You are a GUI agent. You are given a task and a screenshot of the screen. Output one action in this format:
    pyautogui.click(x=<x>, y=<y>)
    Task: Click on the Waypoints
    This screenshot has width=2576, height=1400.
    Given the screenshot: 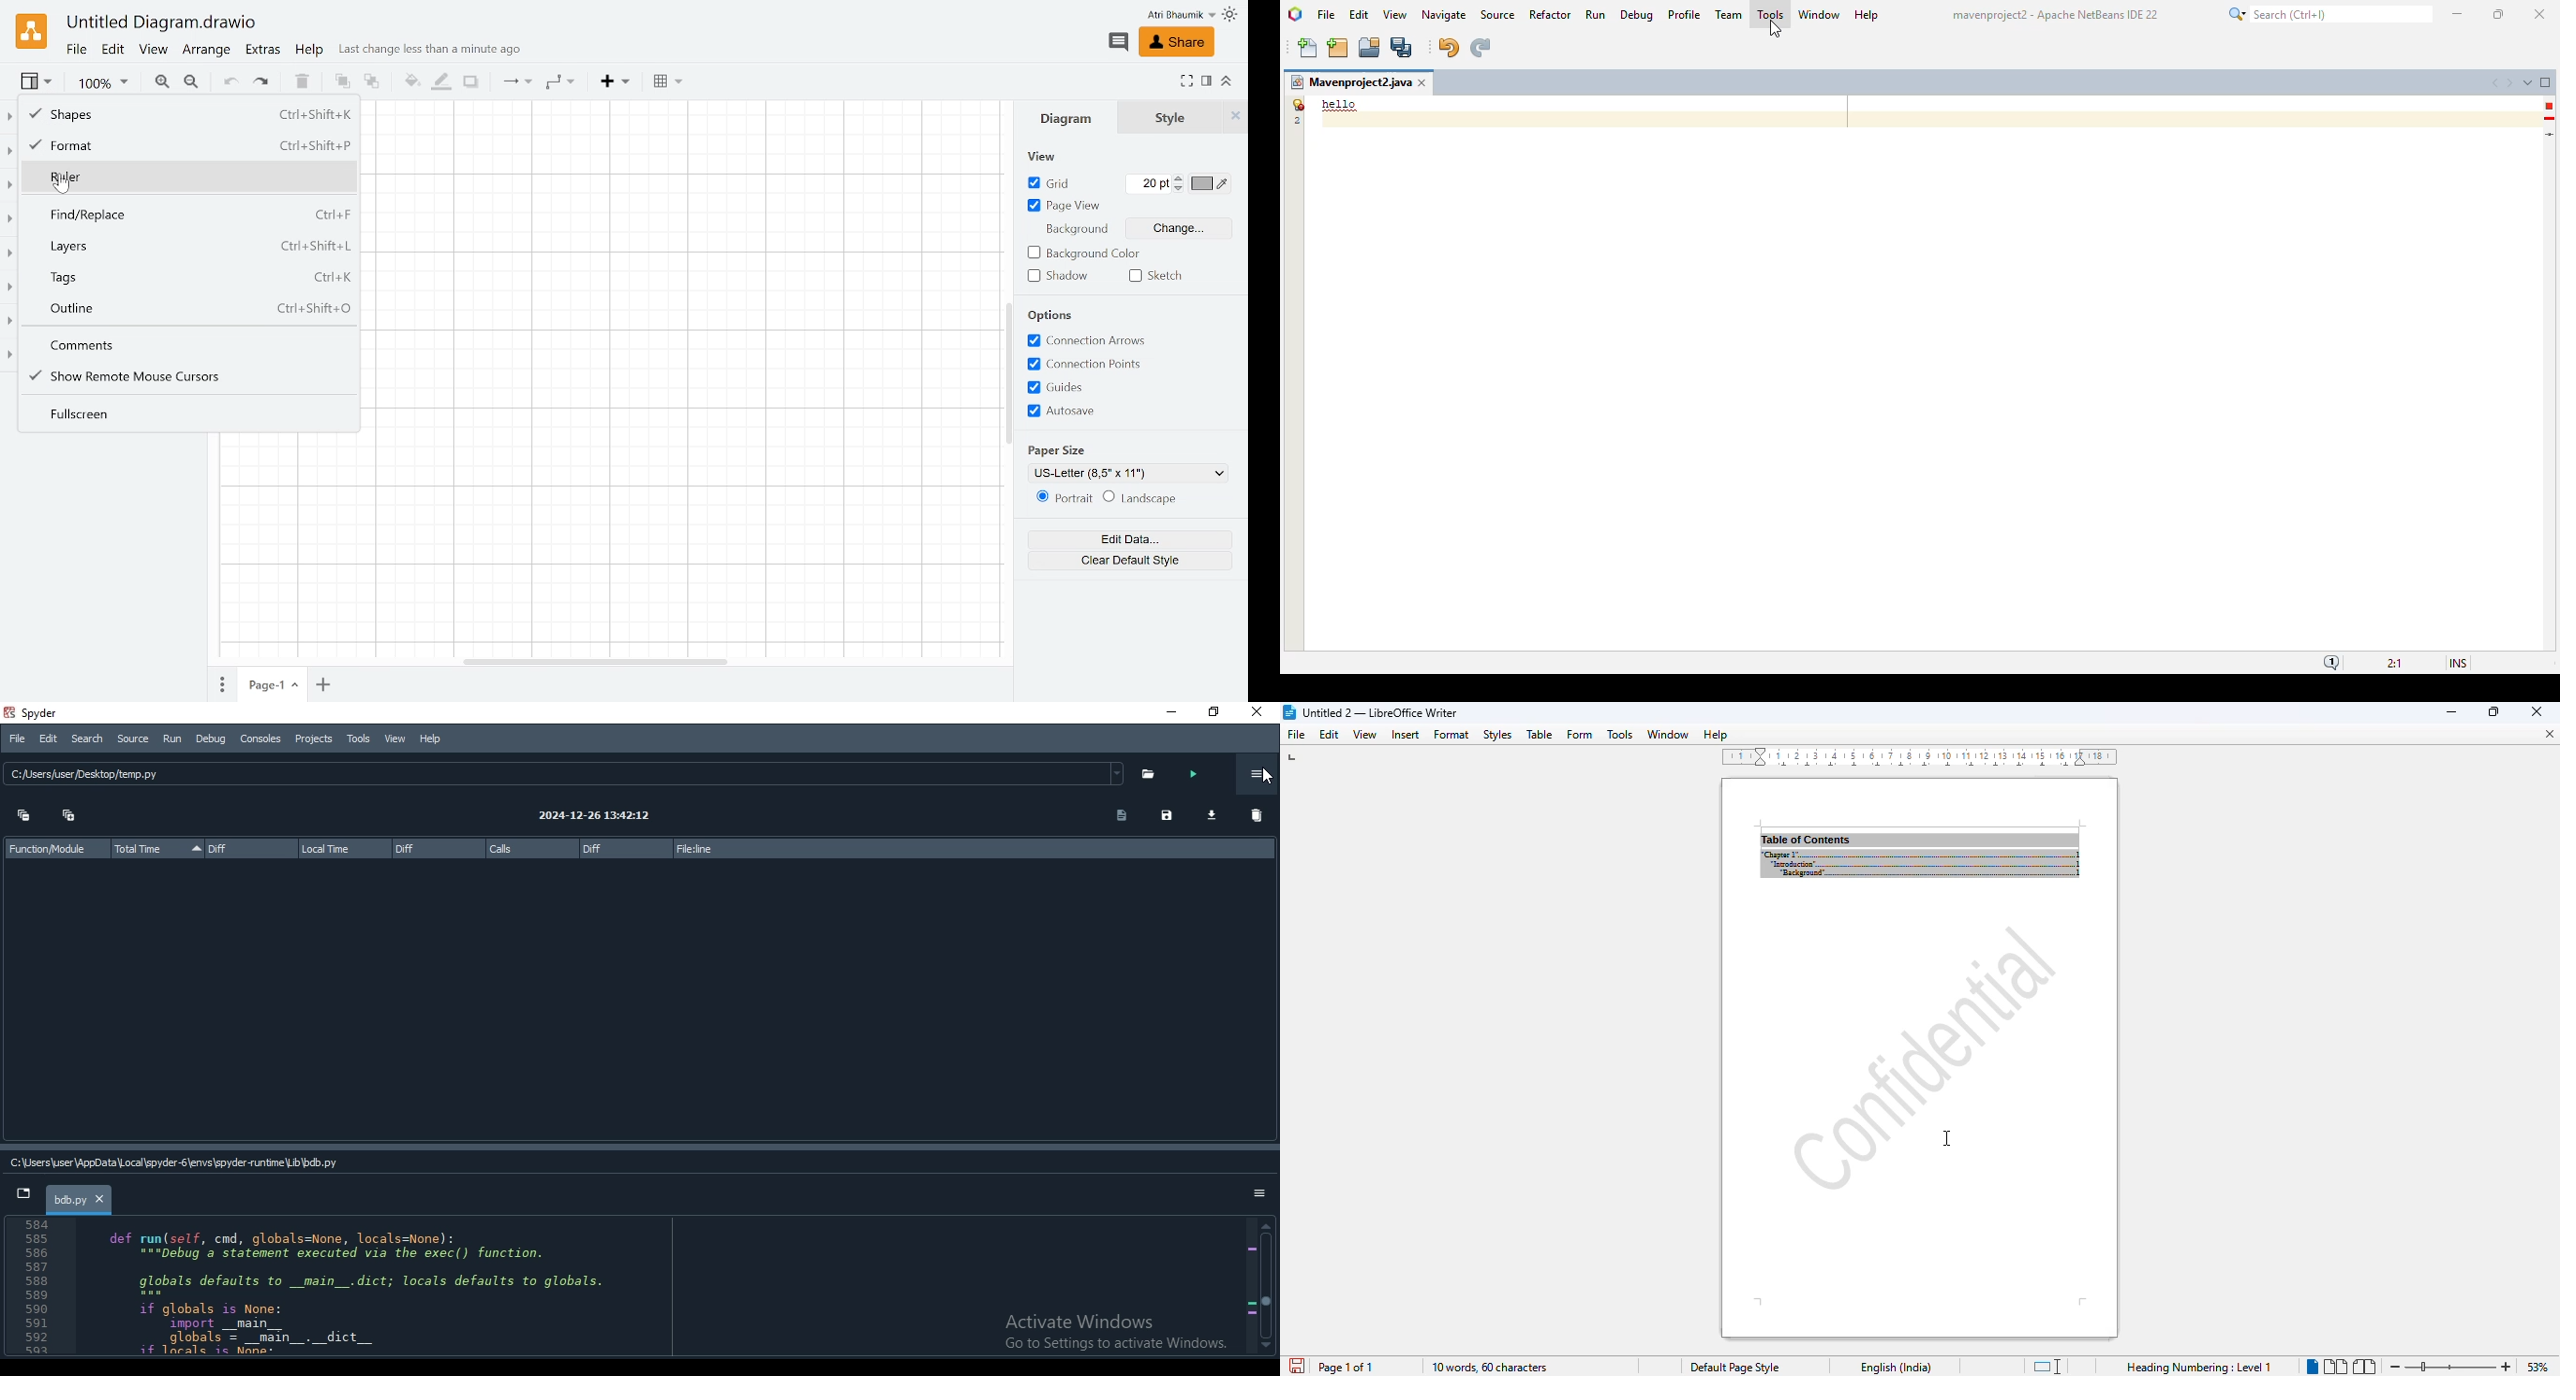 What is the action you would take?
    pyautogui.click(x=560, y=83)
    